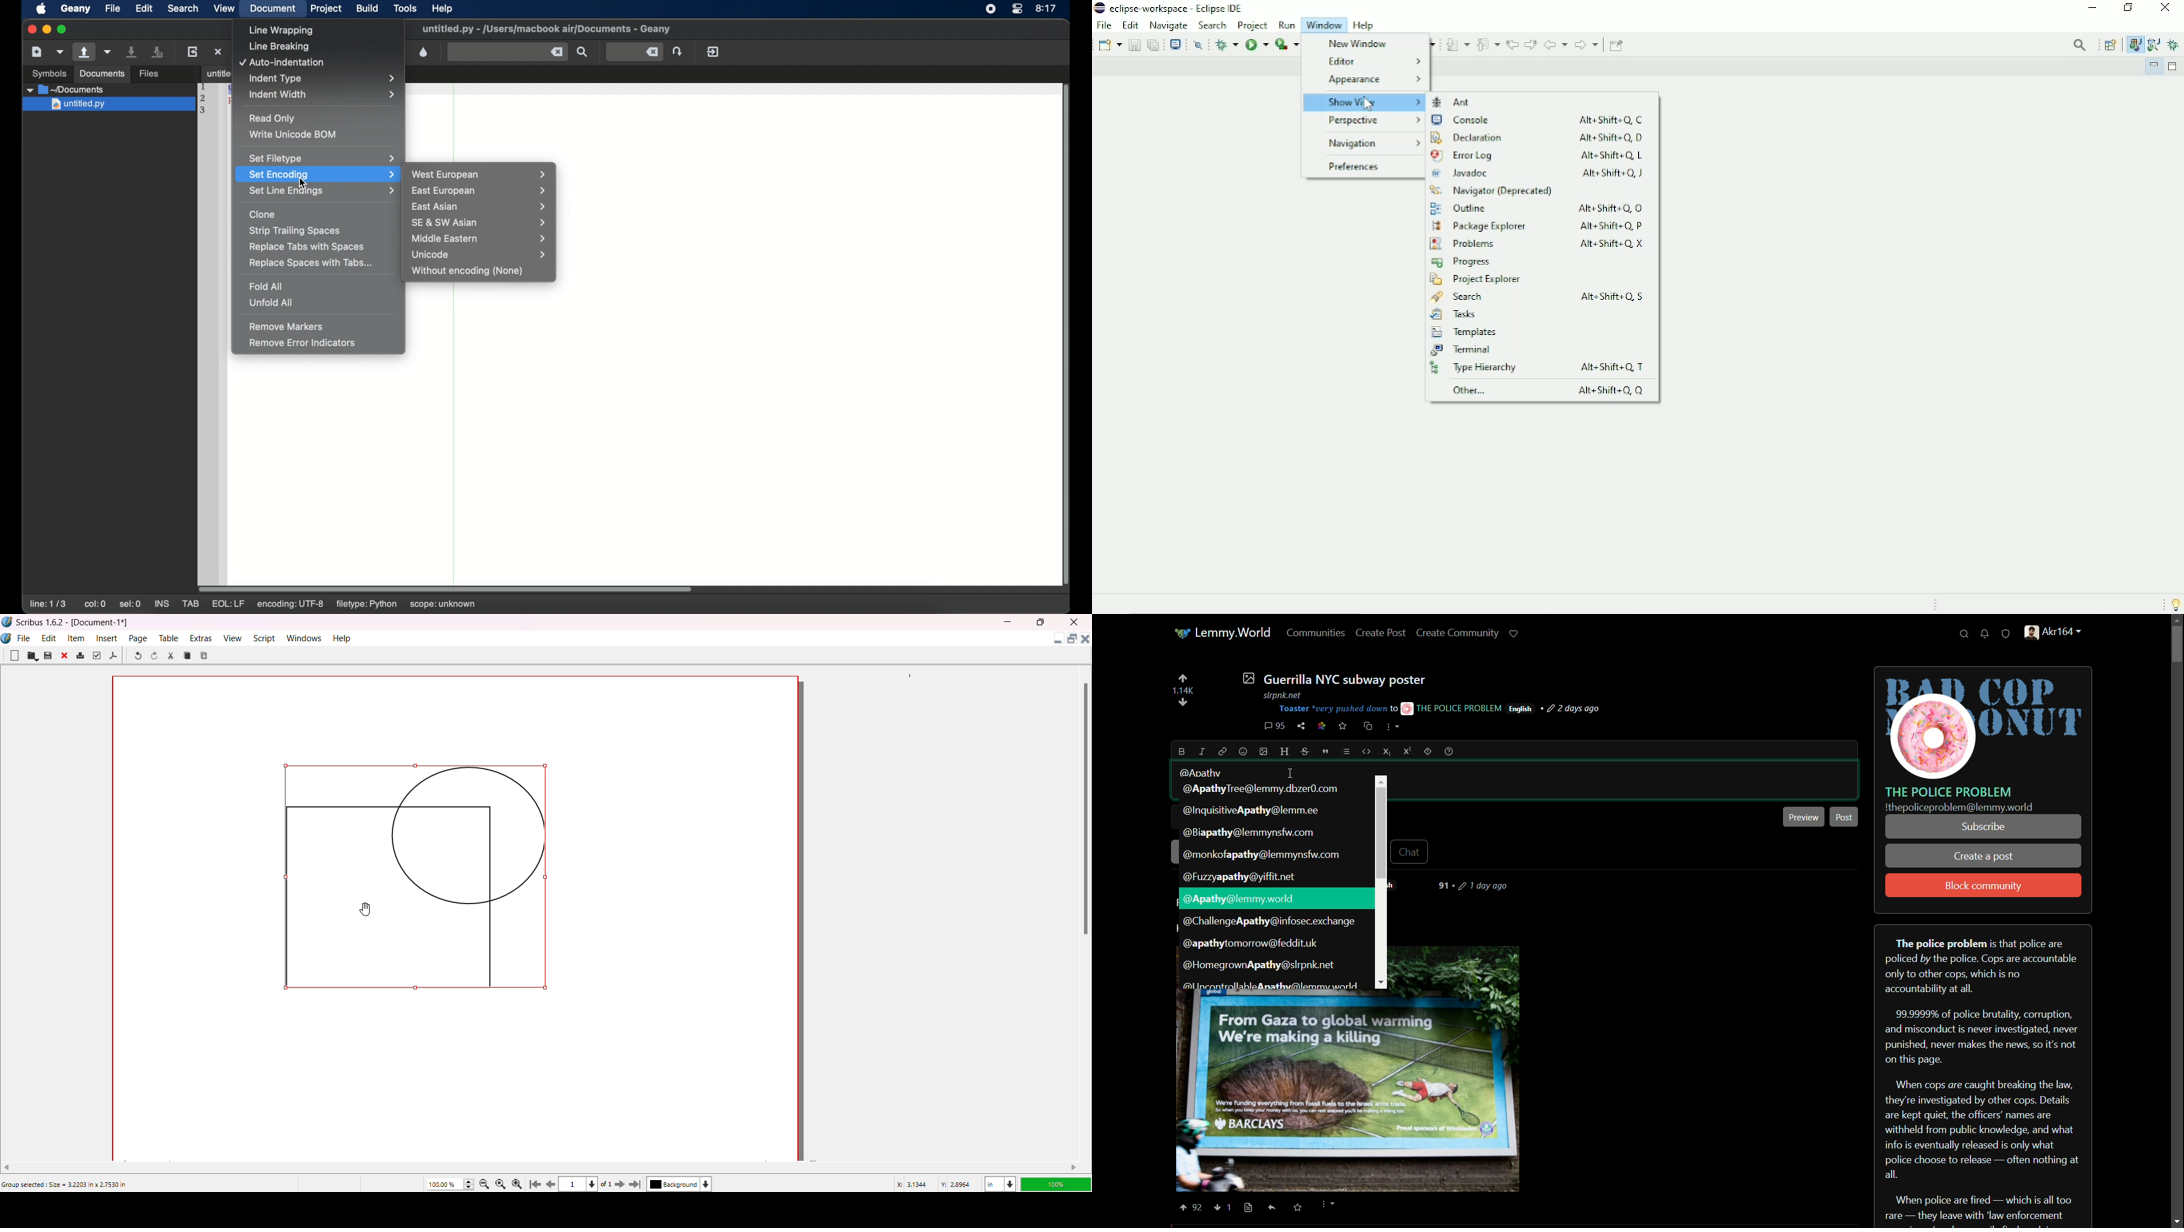  What do you see at coordinates (678, 51) in the screenshot?
I see `jump to the entered line number` at bounding box center [678, 51].